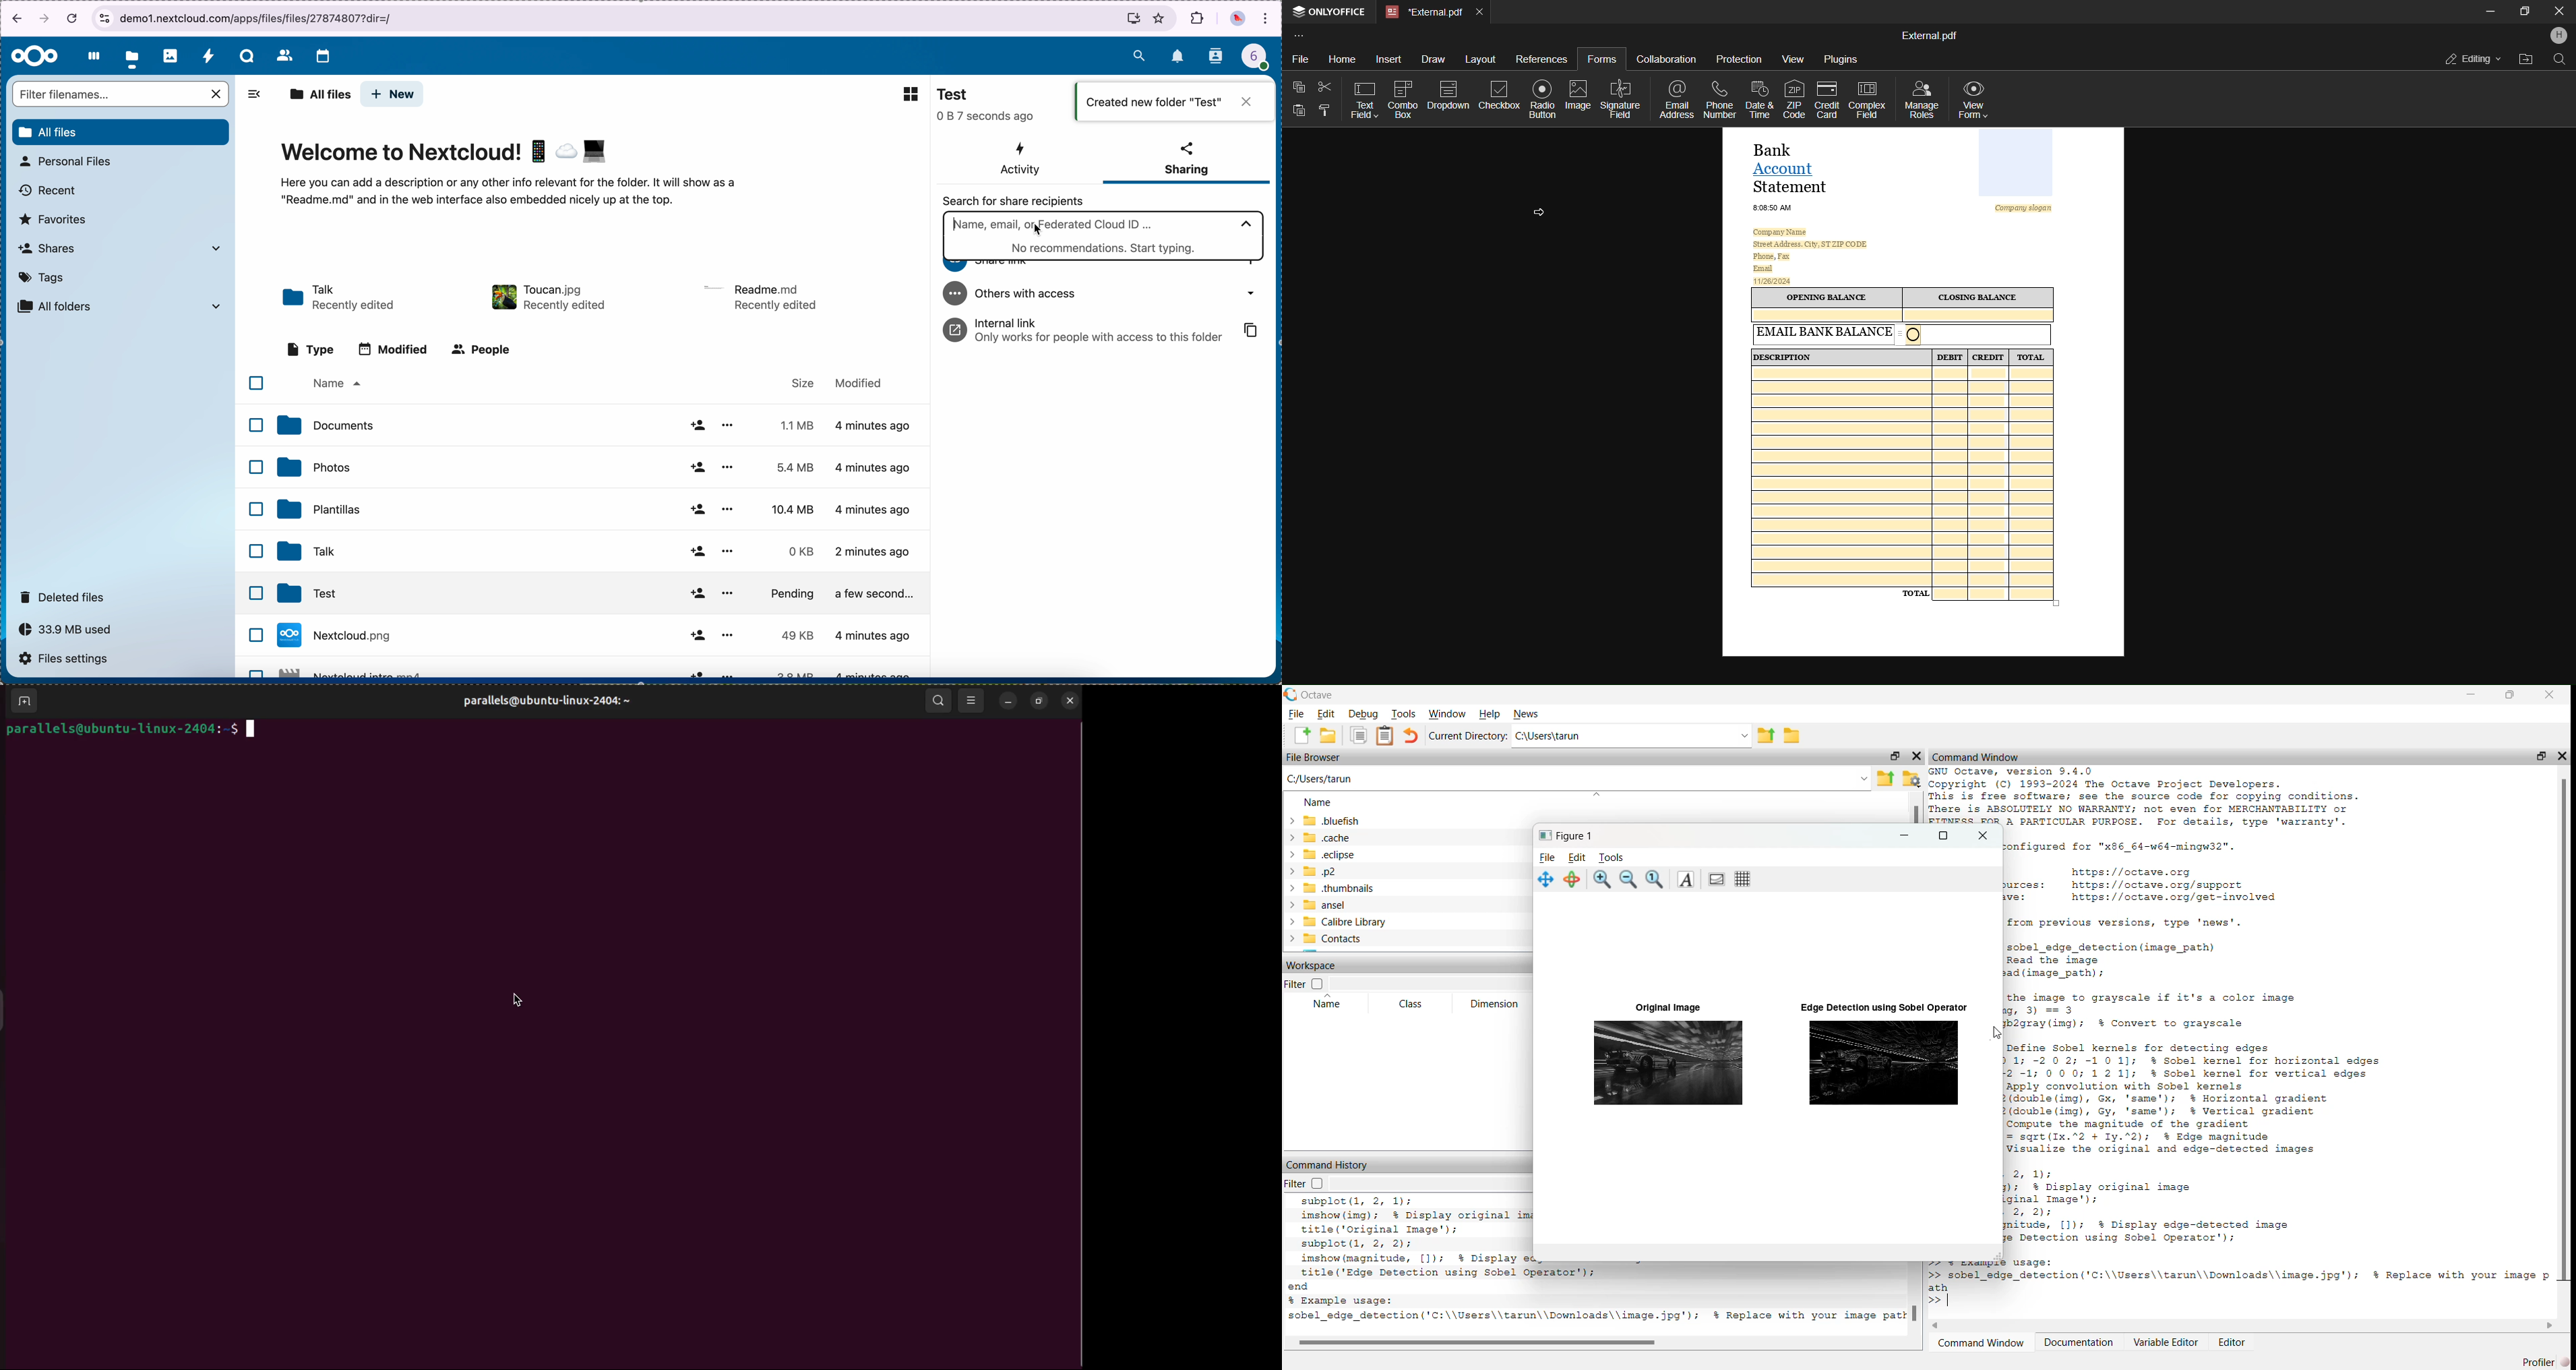  What do you see at coordinates (1622, 99) in the screenshot?
I see `signature field` at bounding box center [1622, 99].